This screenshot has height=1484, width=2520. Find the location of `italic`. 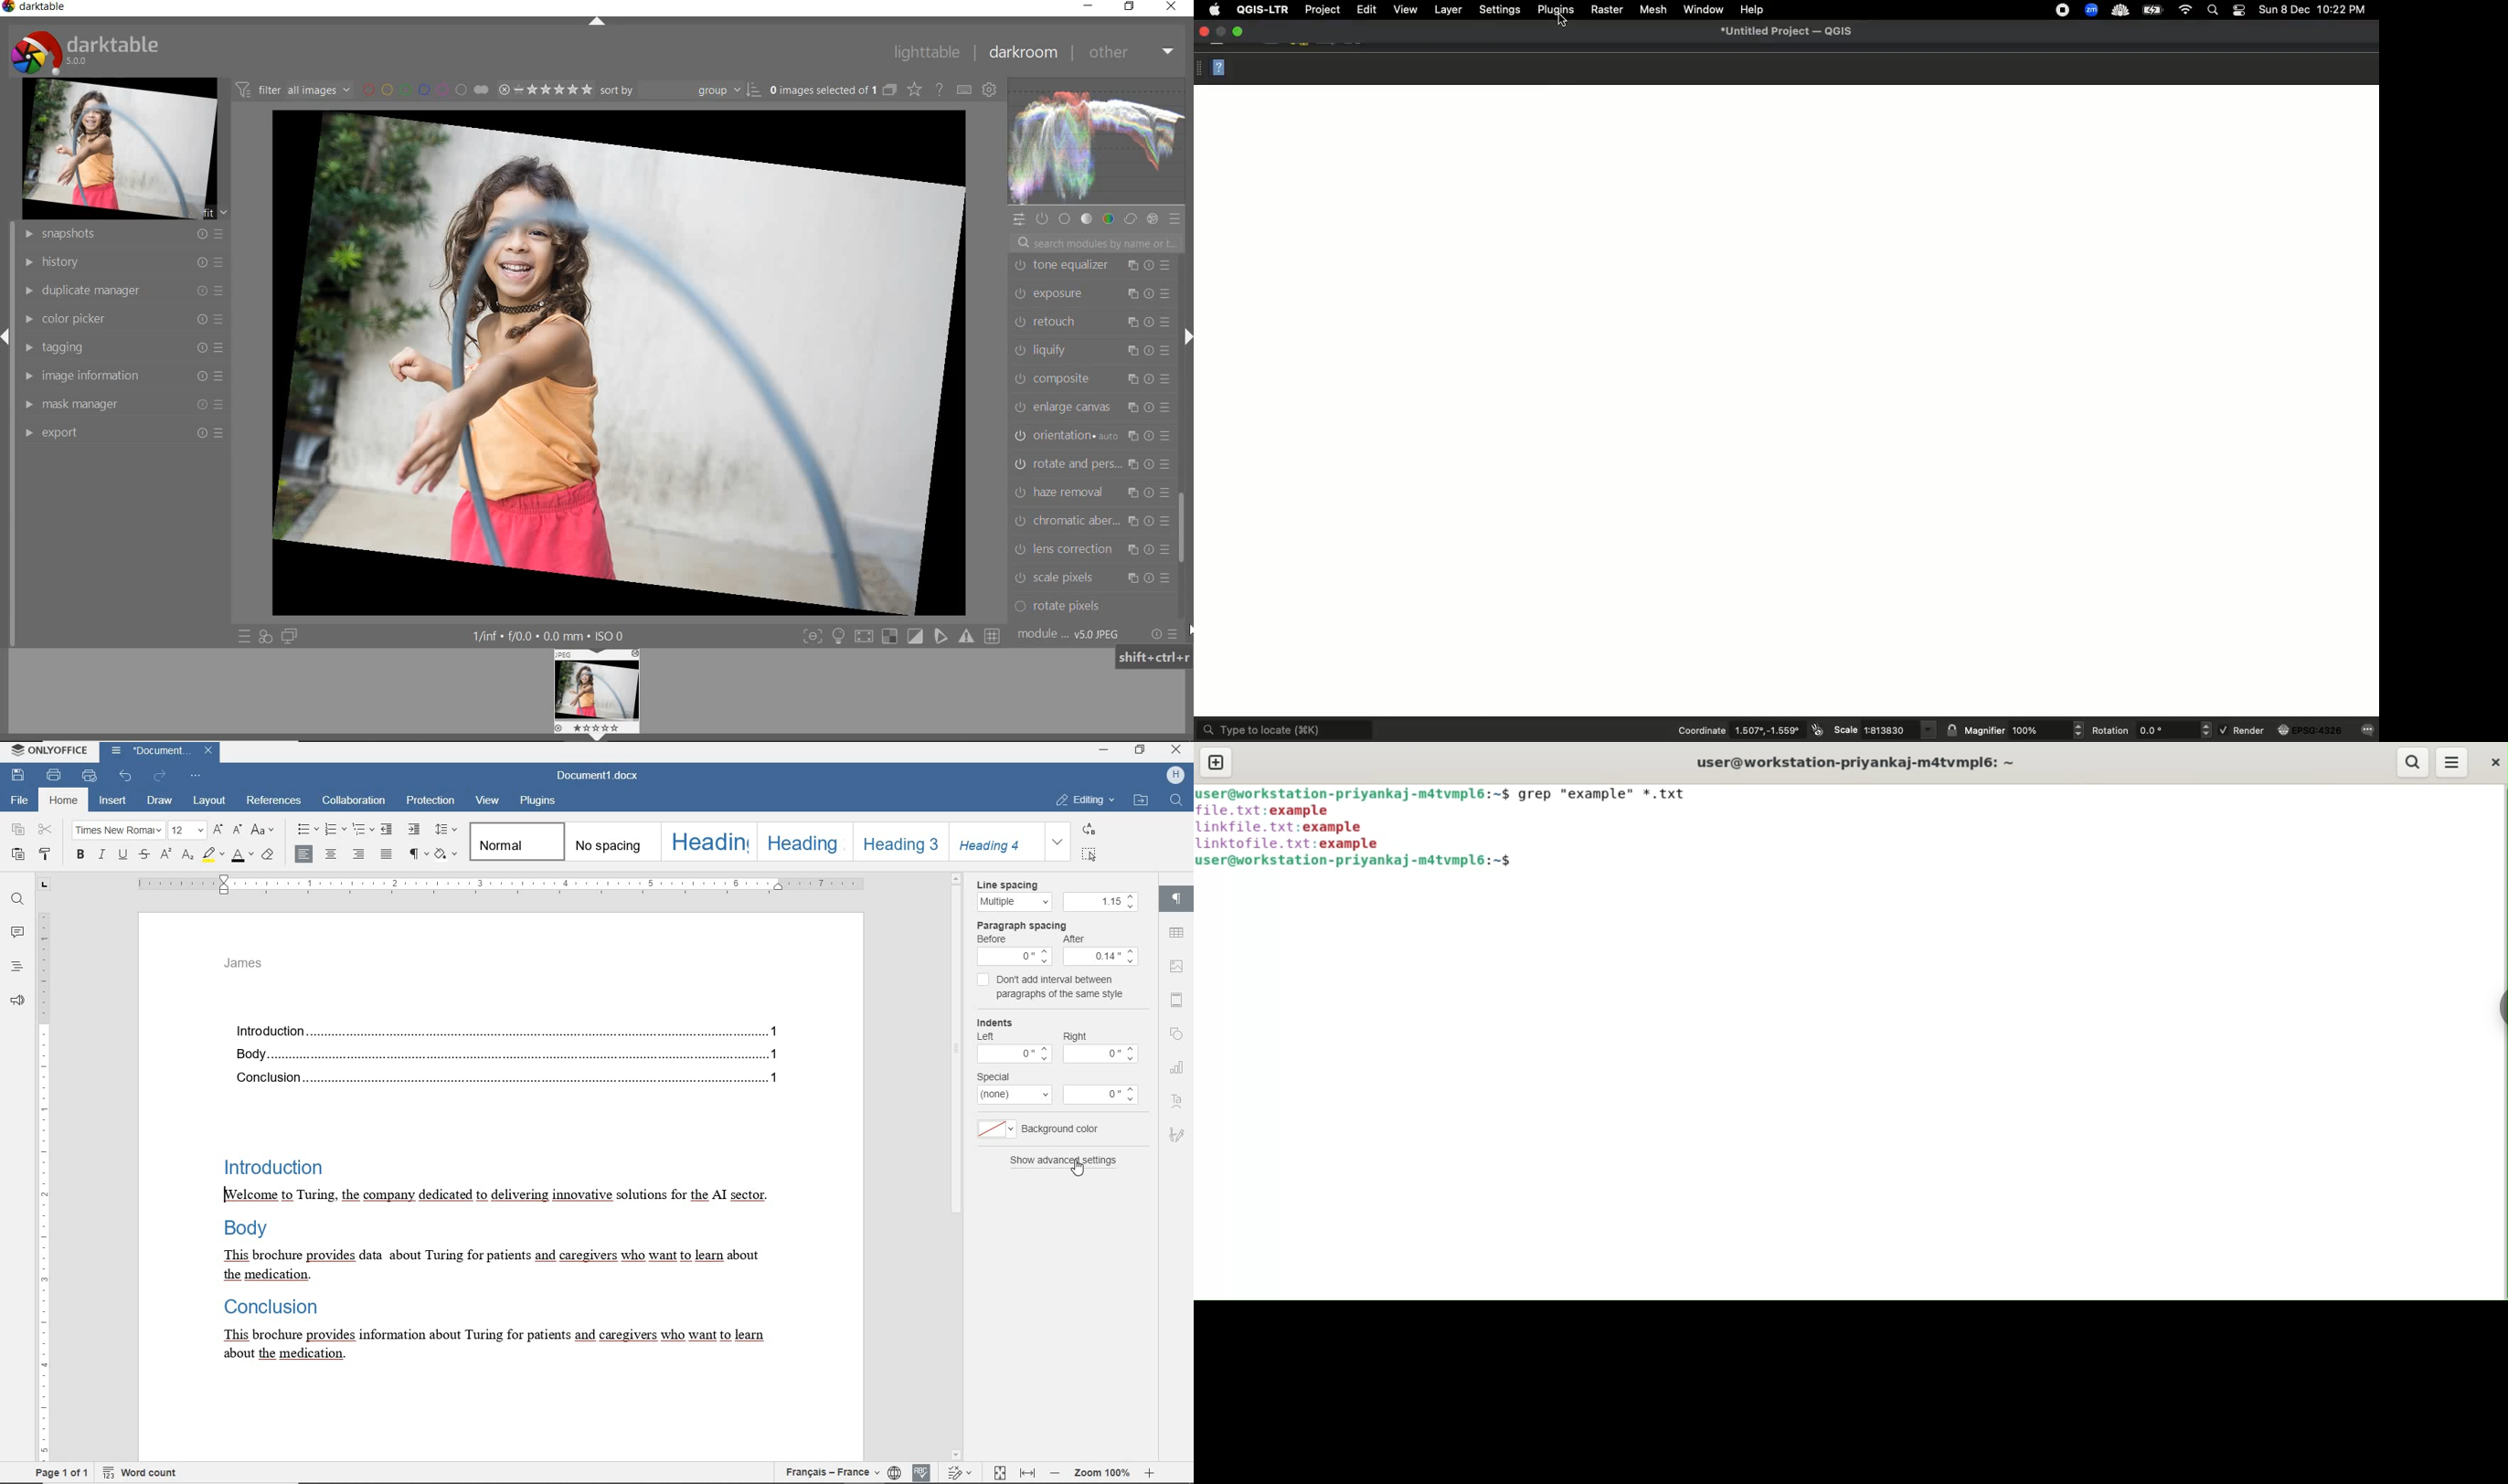

italic is located at coordinates (102, 856).